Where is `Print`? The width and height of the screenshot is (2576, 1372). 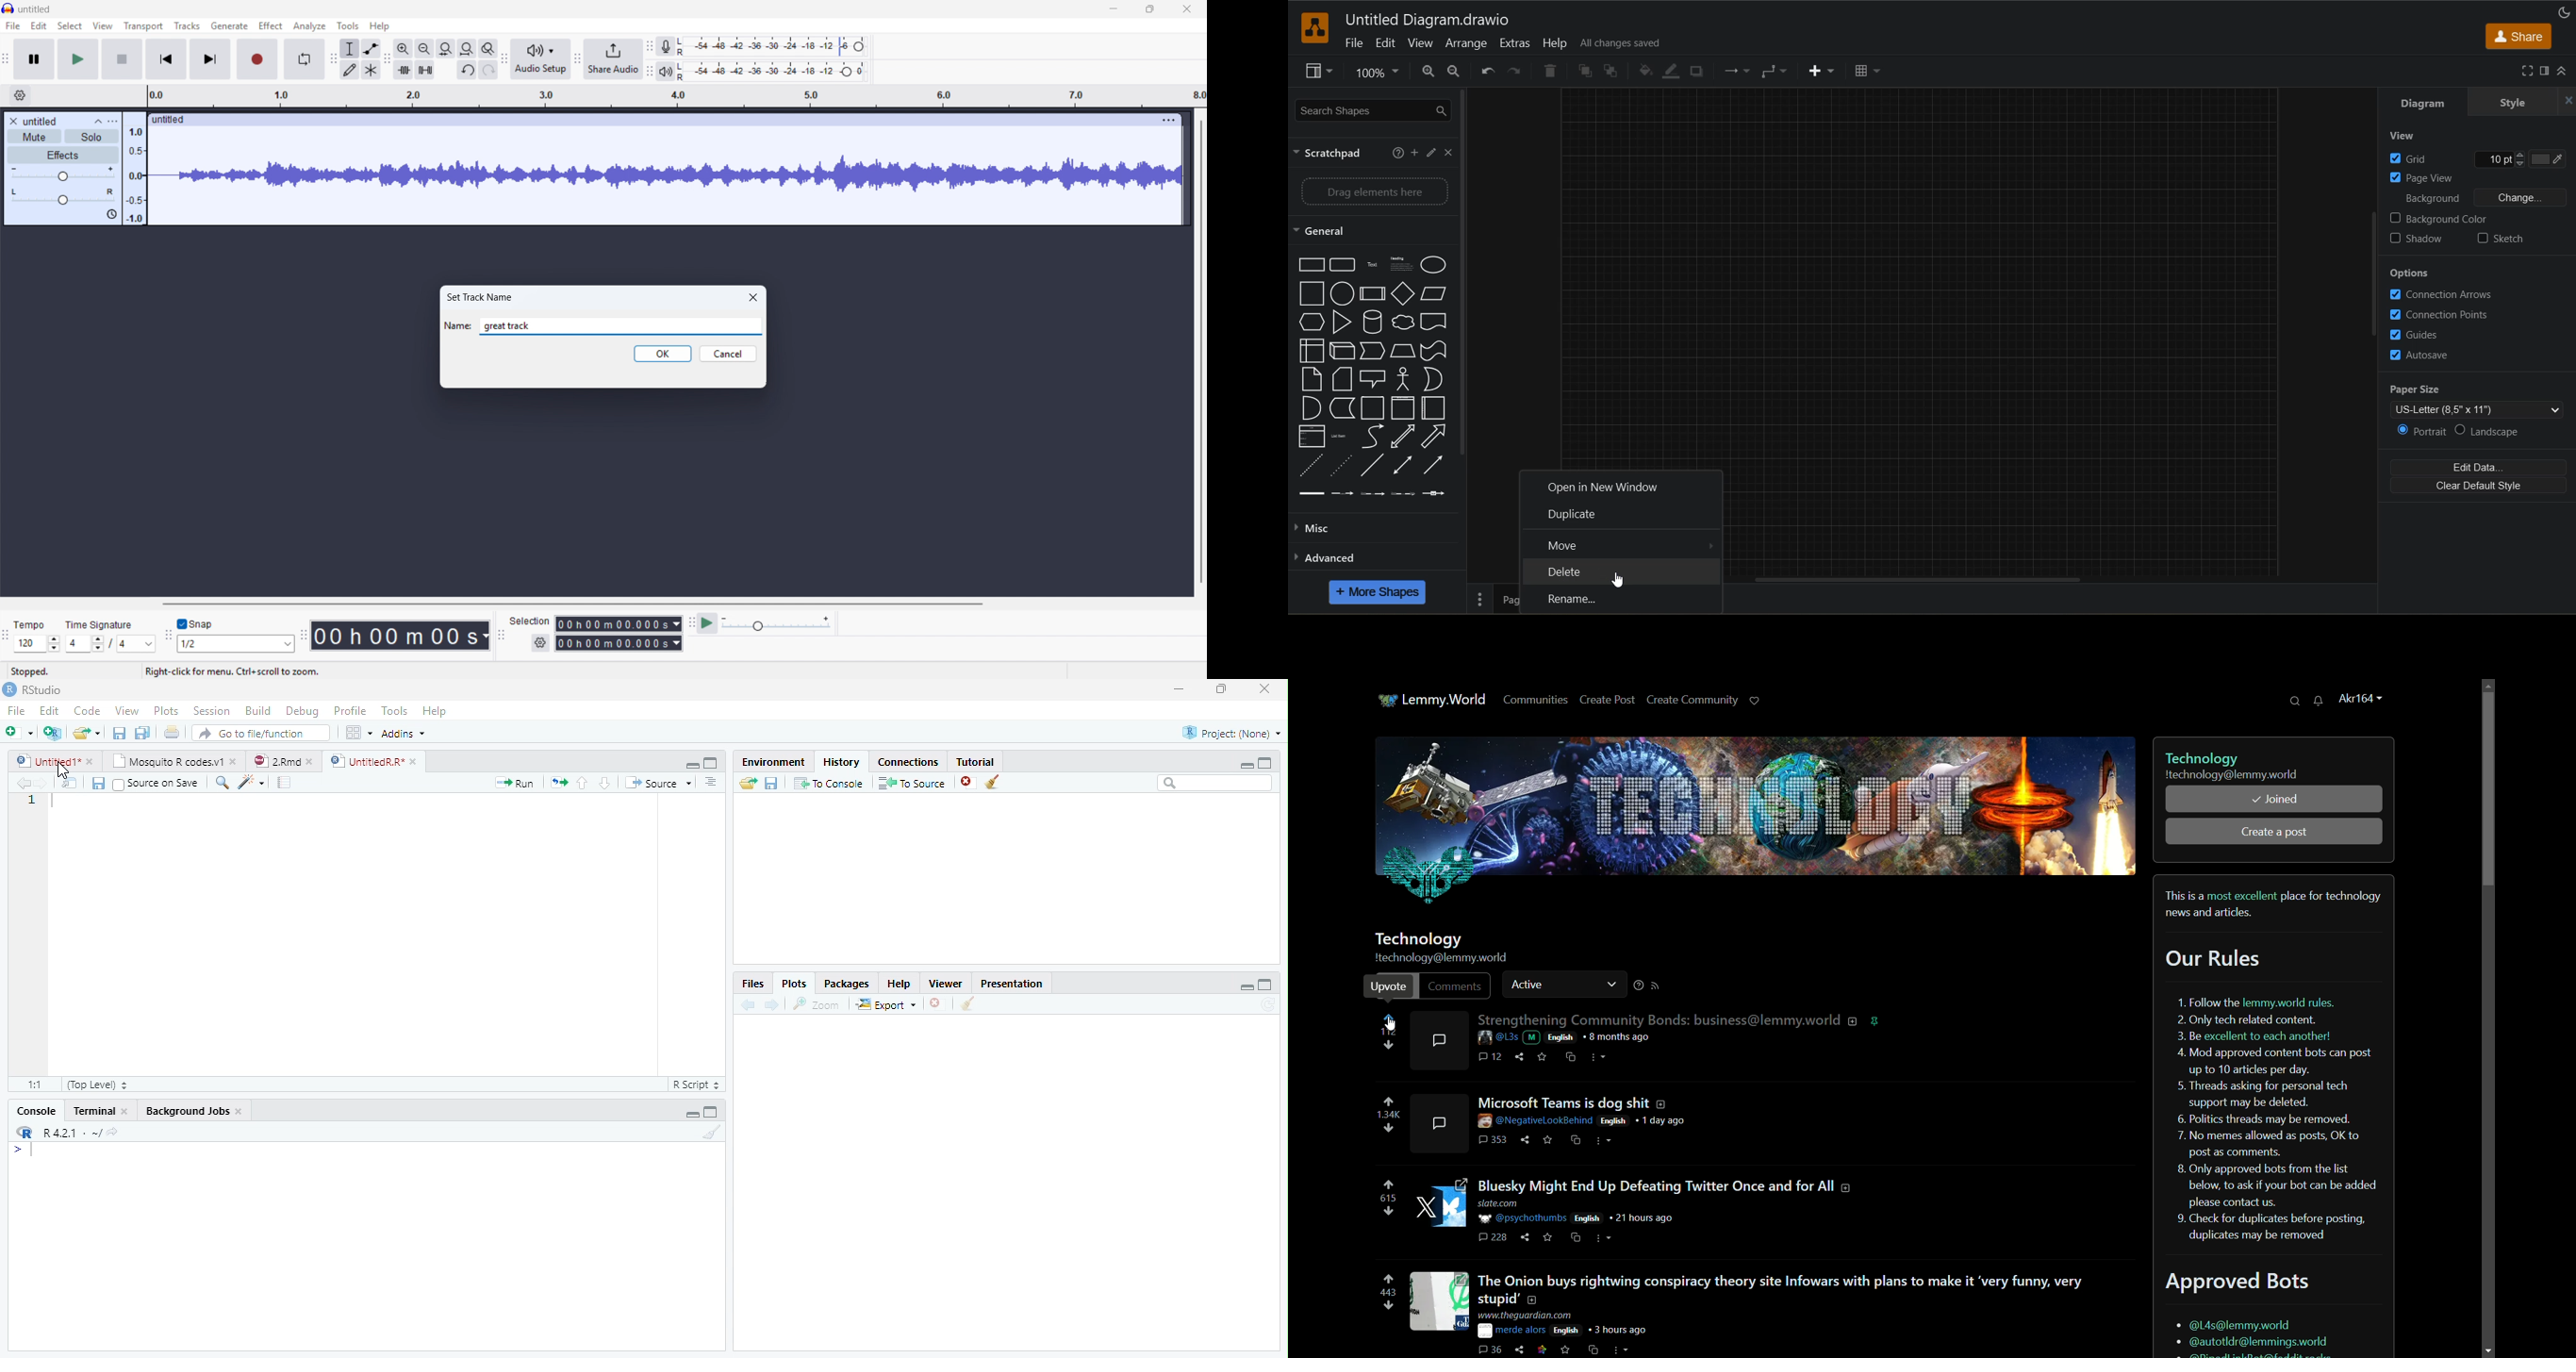 Print is located at coordinates (173, 734).